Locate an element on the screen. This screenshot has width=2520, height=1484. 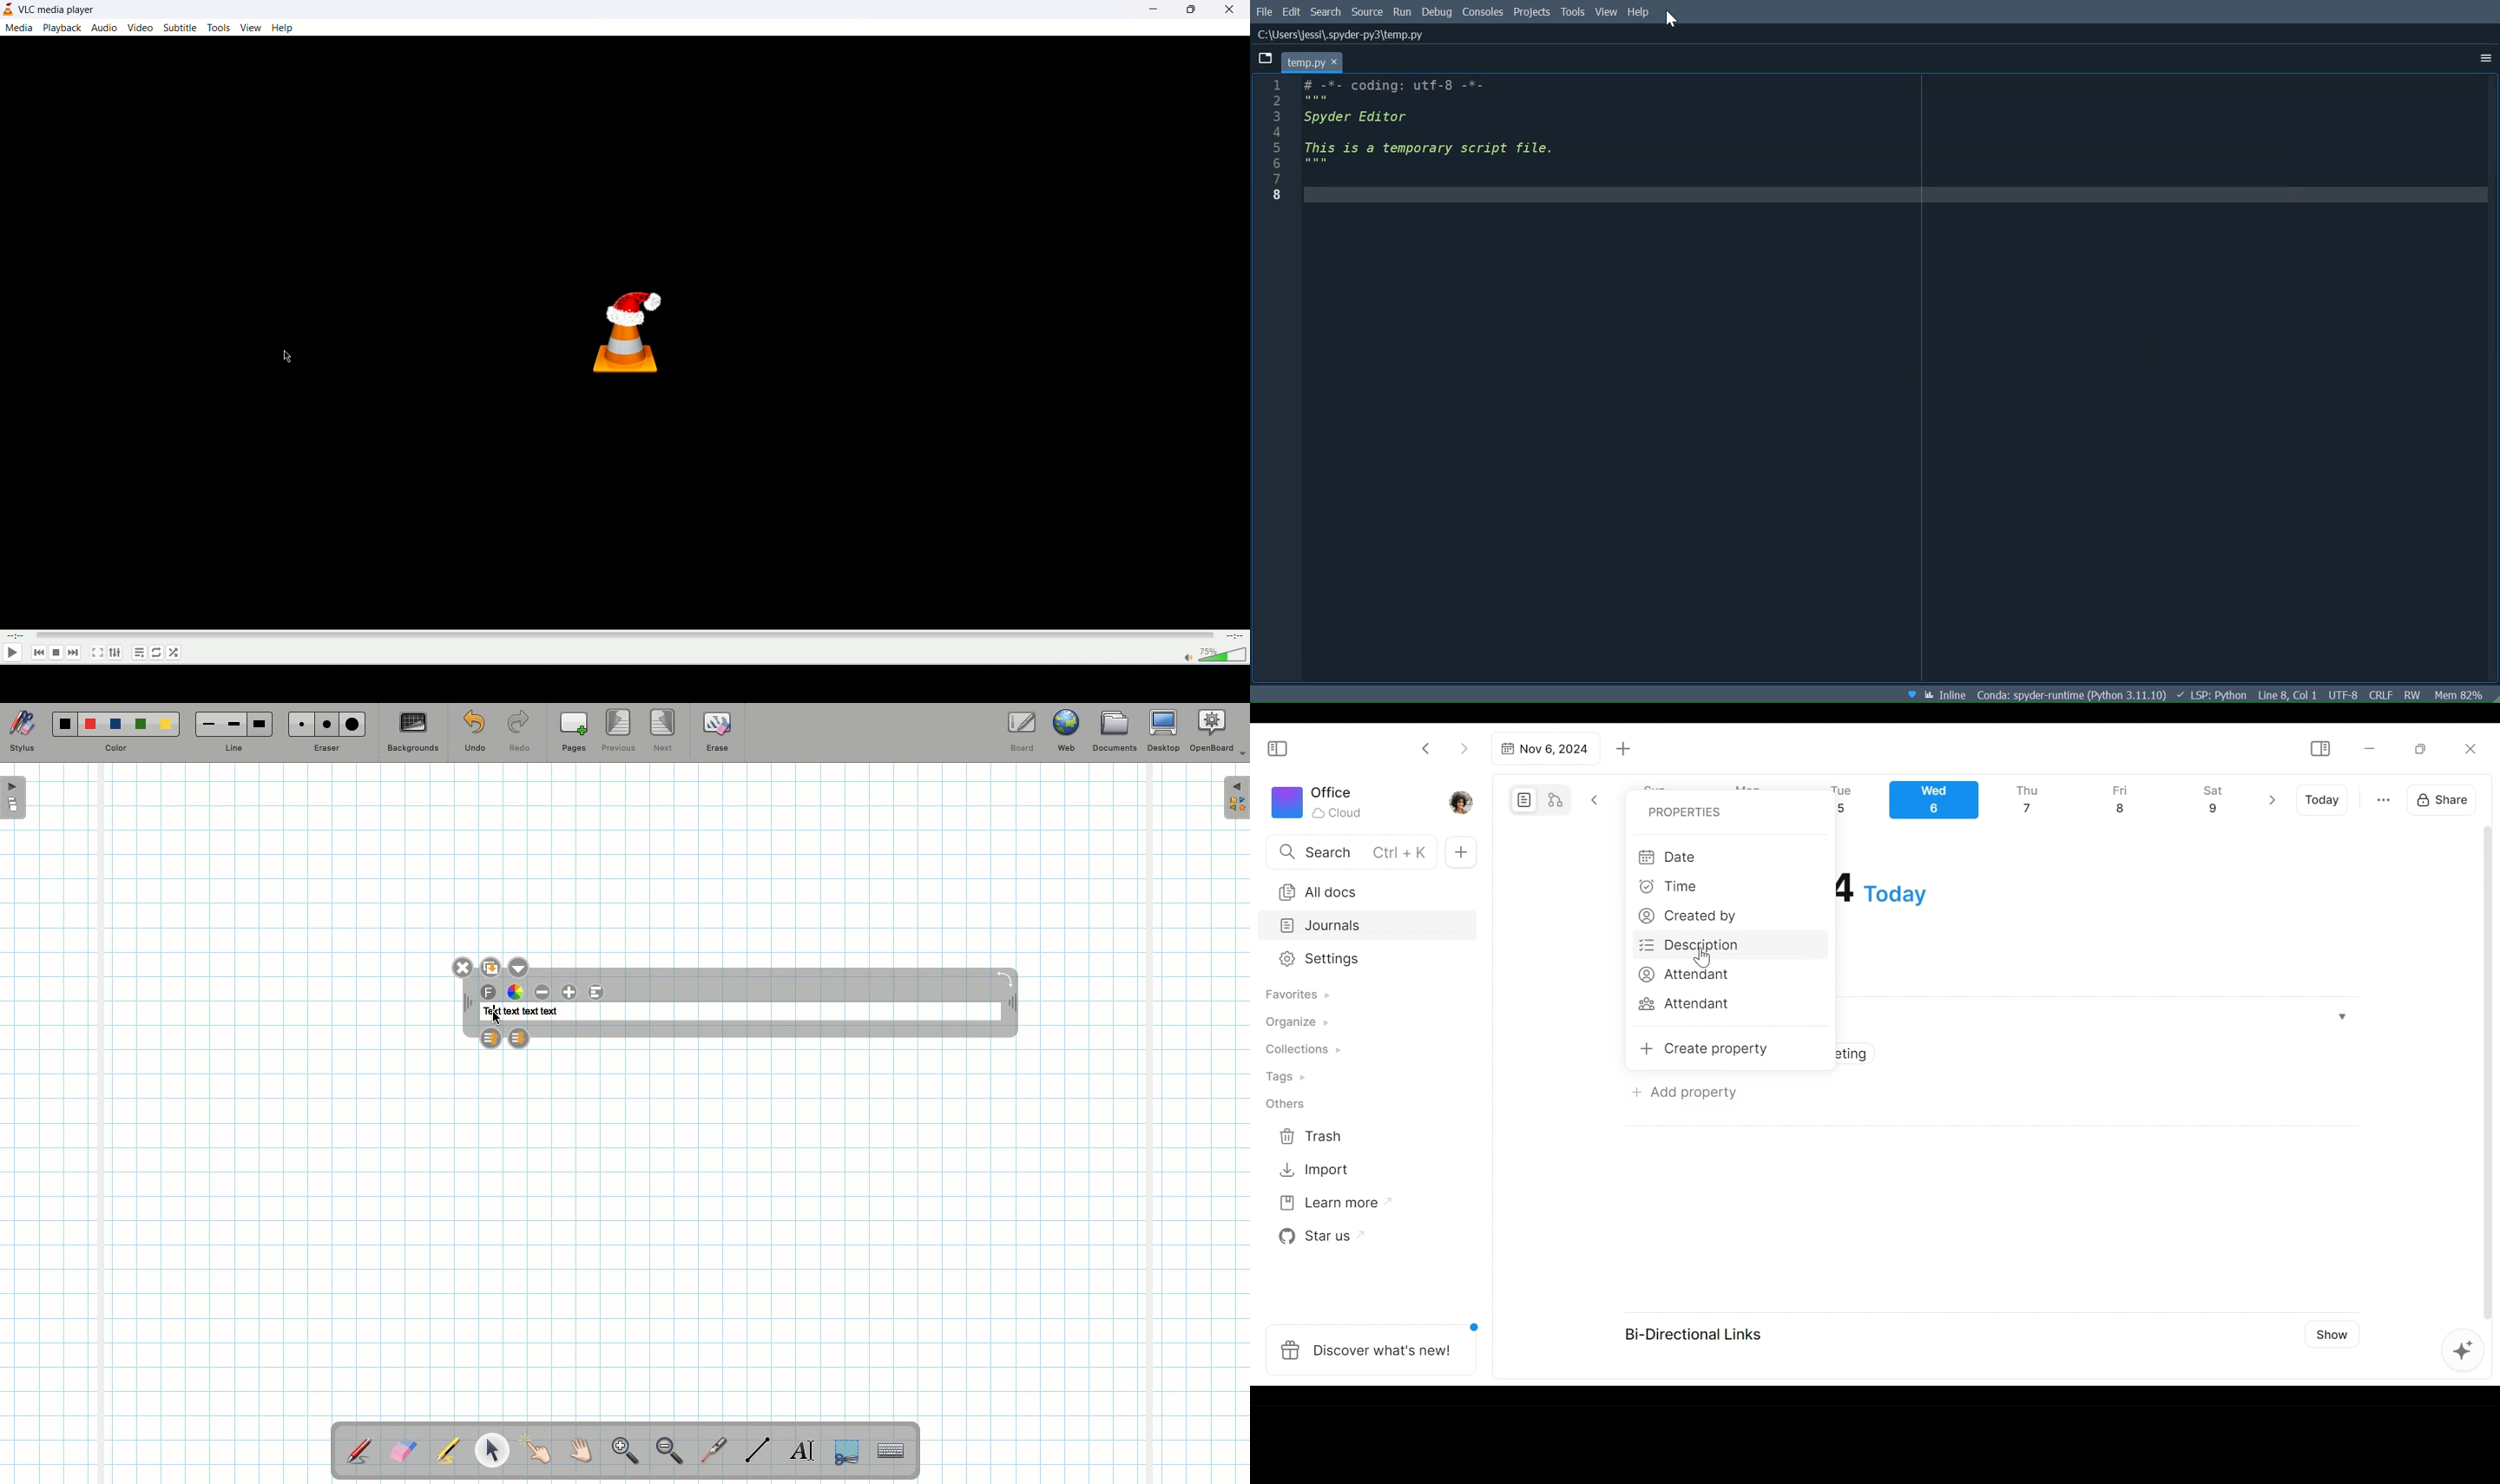
Help is located at coordinates (1642, 11).